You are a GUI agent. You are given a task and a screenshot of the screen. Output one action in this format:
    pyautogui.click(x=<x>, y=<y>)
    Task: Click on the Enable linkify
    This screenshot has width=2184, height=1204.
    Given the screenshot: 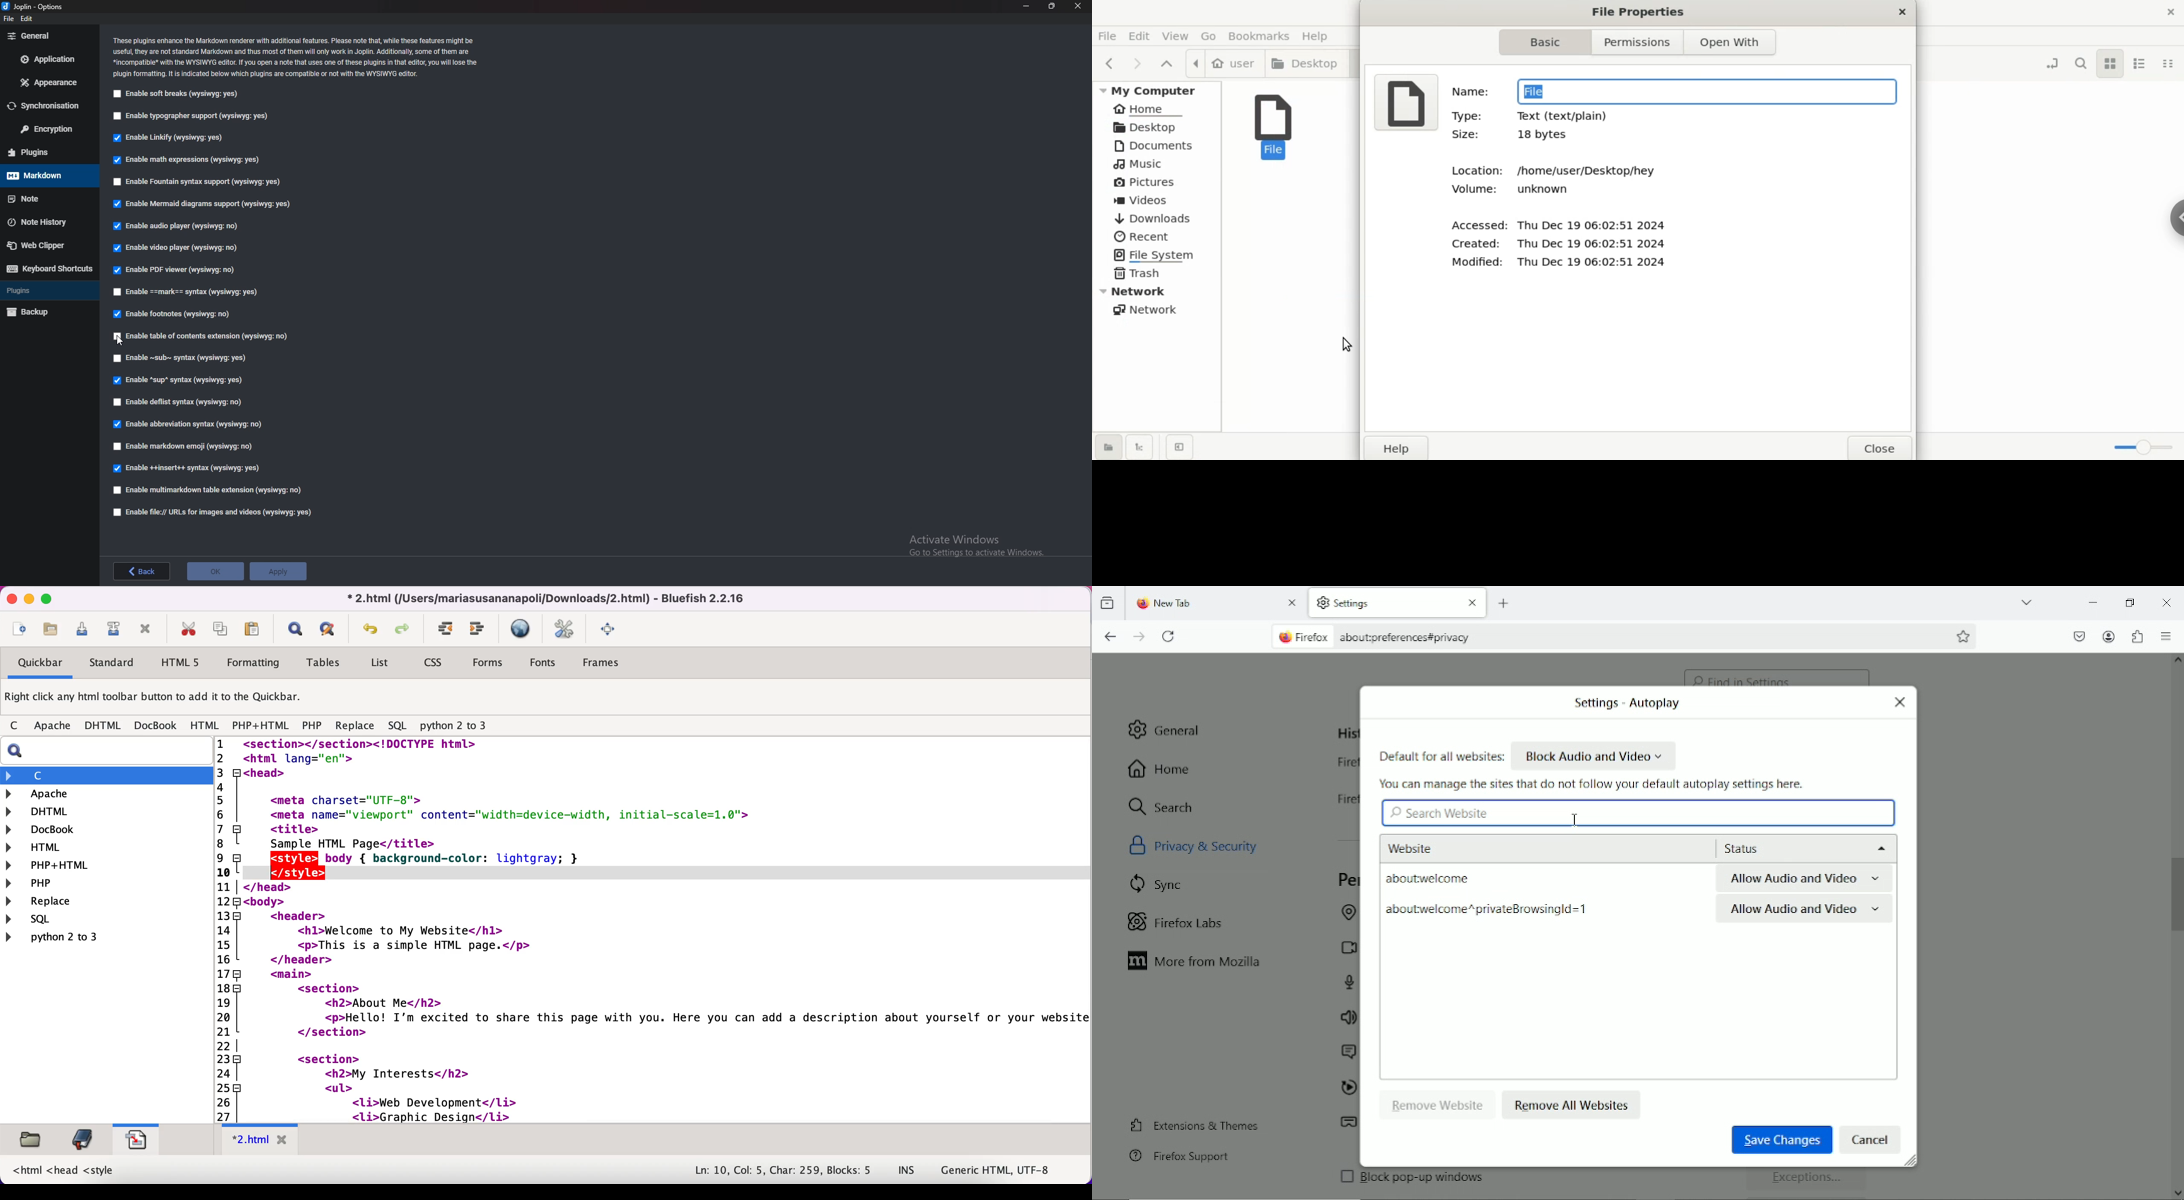 What is the action you would take?
    pyautogui.click(x=173, y=139)
    